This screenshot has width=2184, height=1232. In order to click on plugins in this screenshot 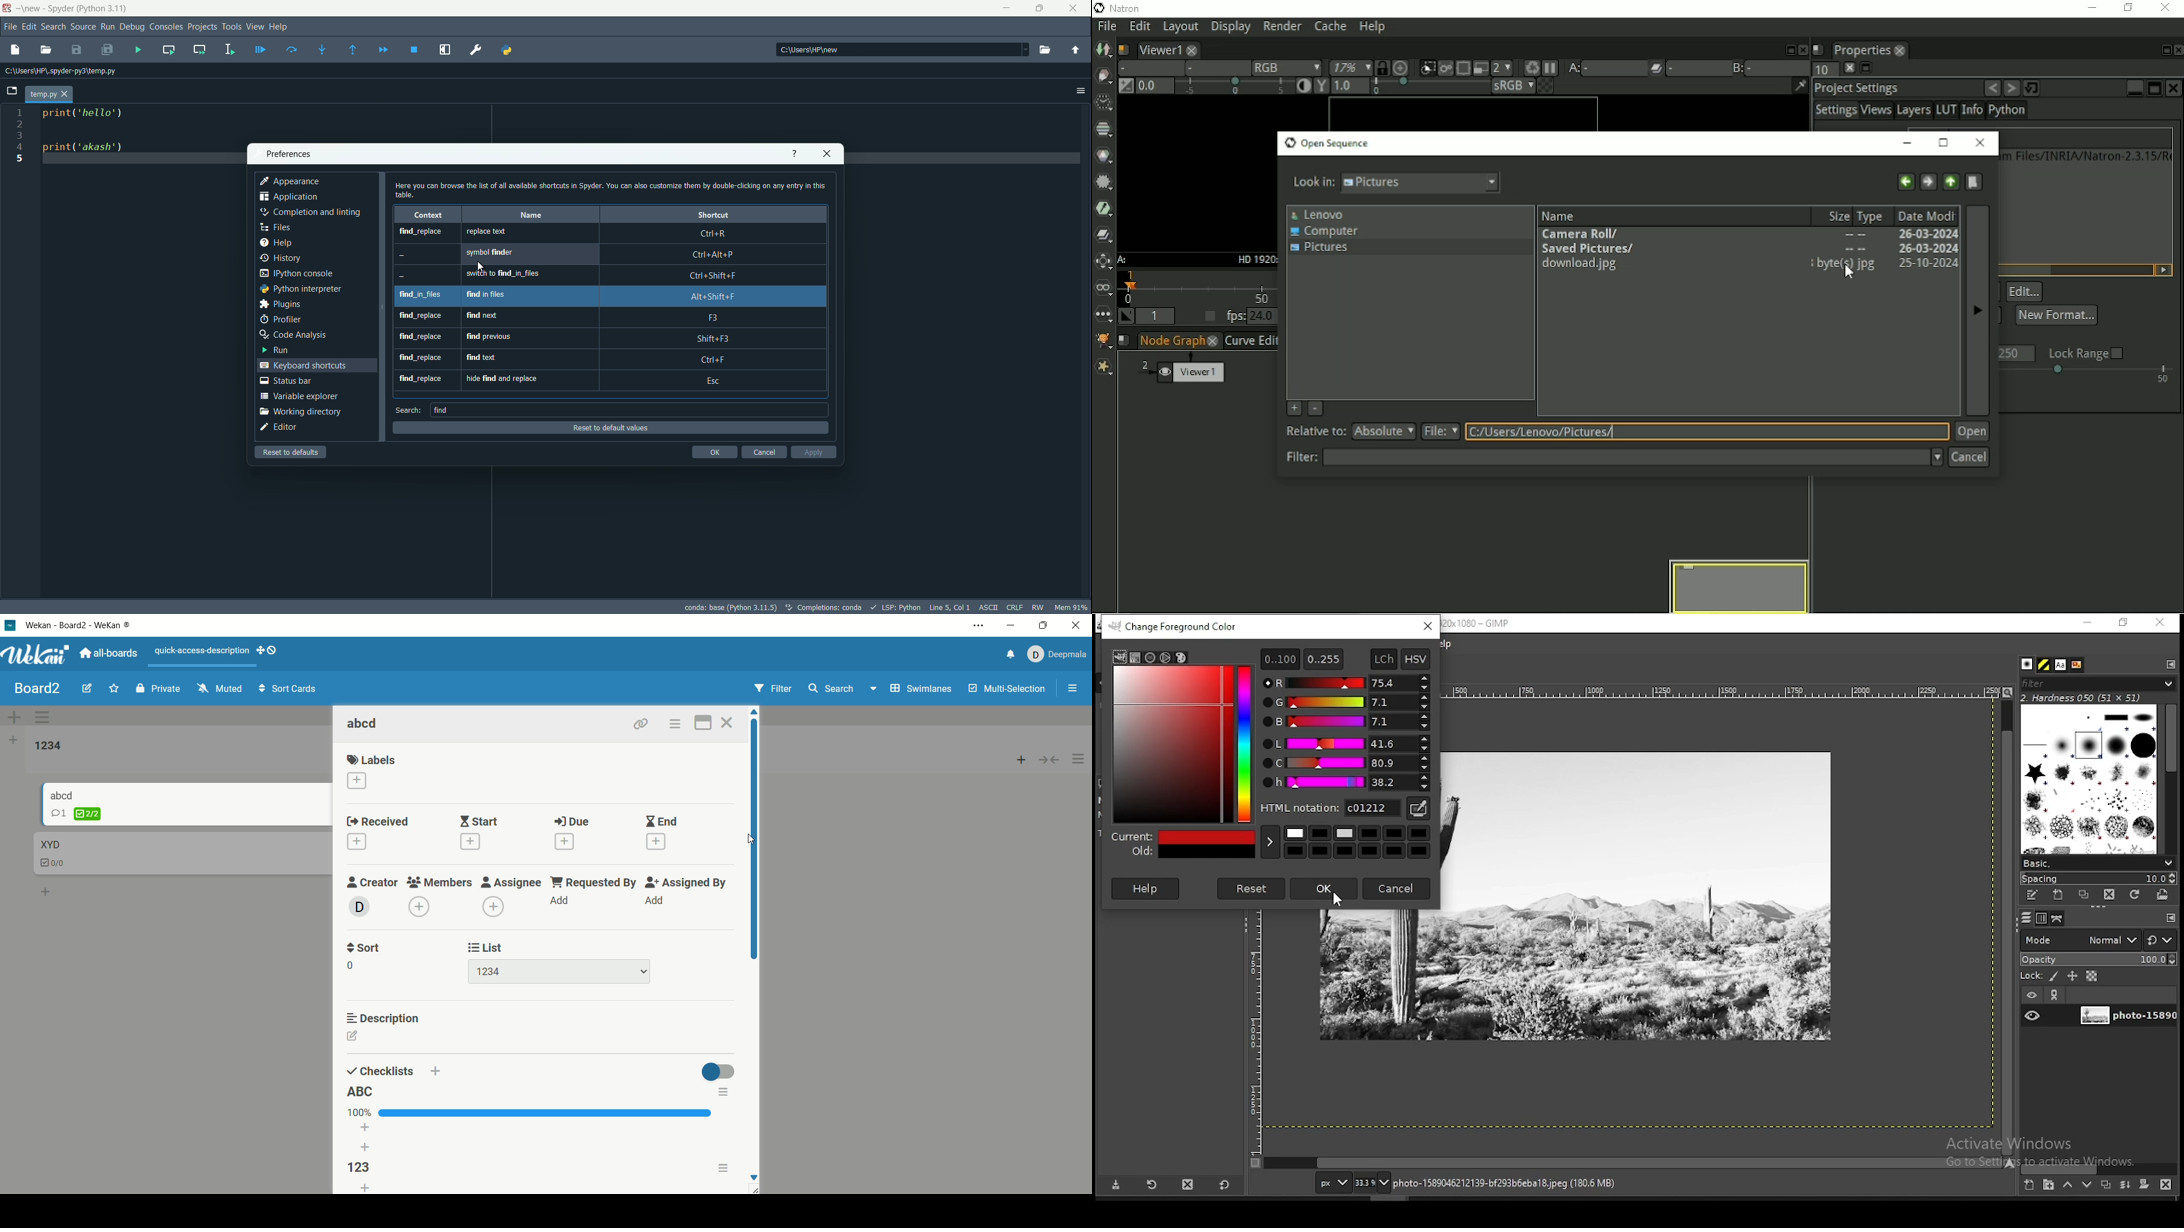, I will do `click(283, 304)`.